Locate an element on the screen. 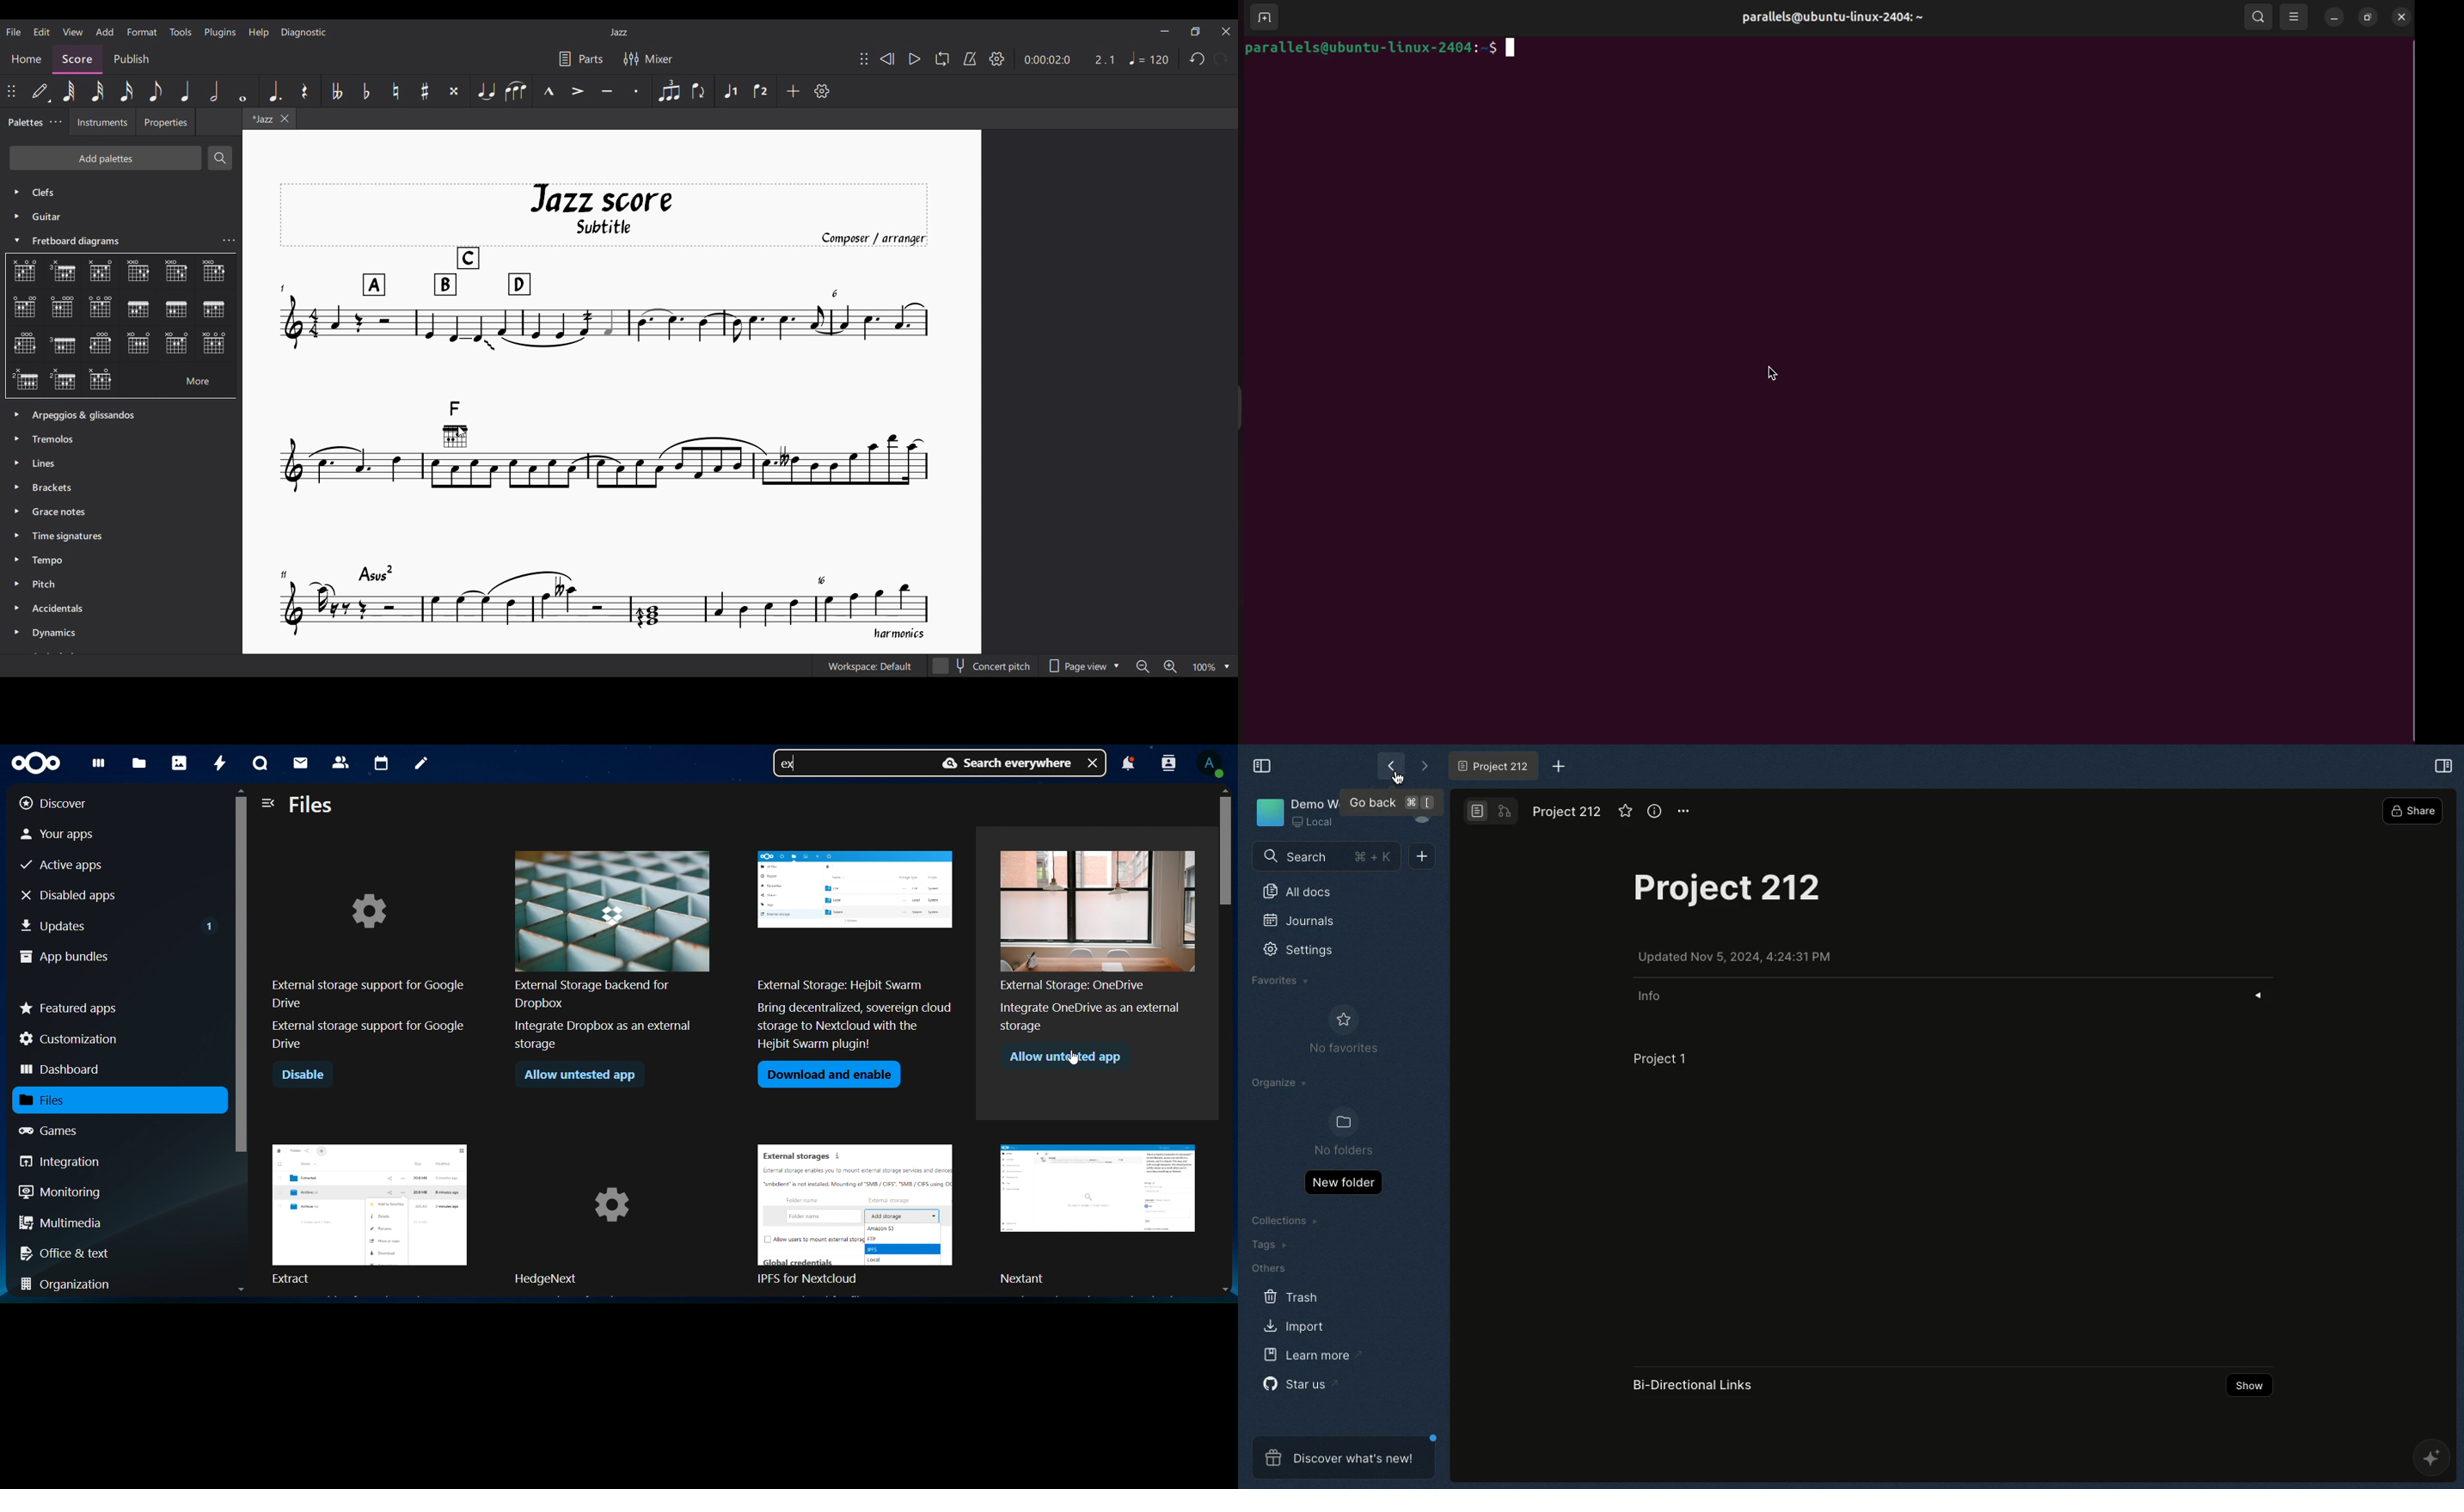  multimedia is located at coordinates (61, 1225).